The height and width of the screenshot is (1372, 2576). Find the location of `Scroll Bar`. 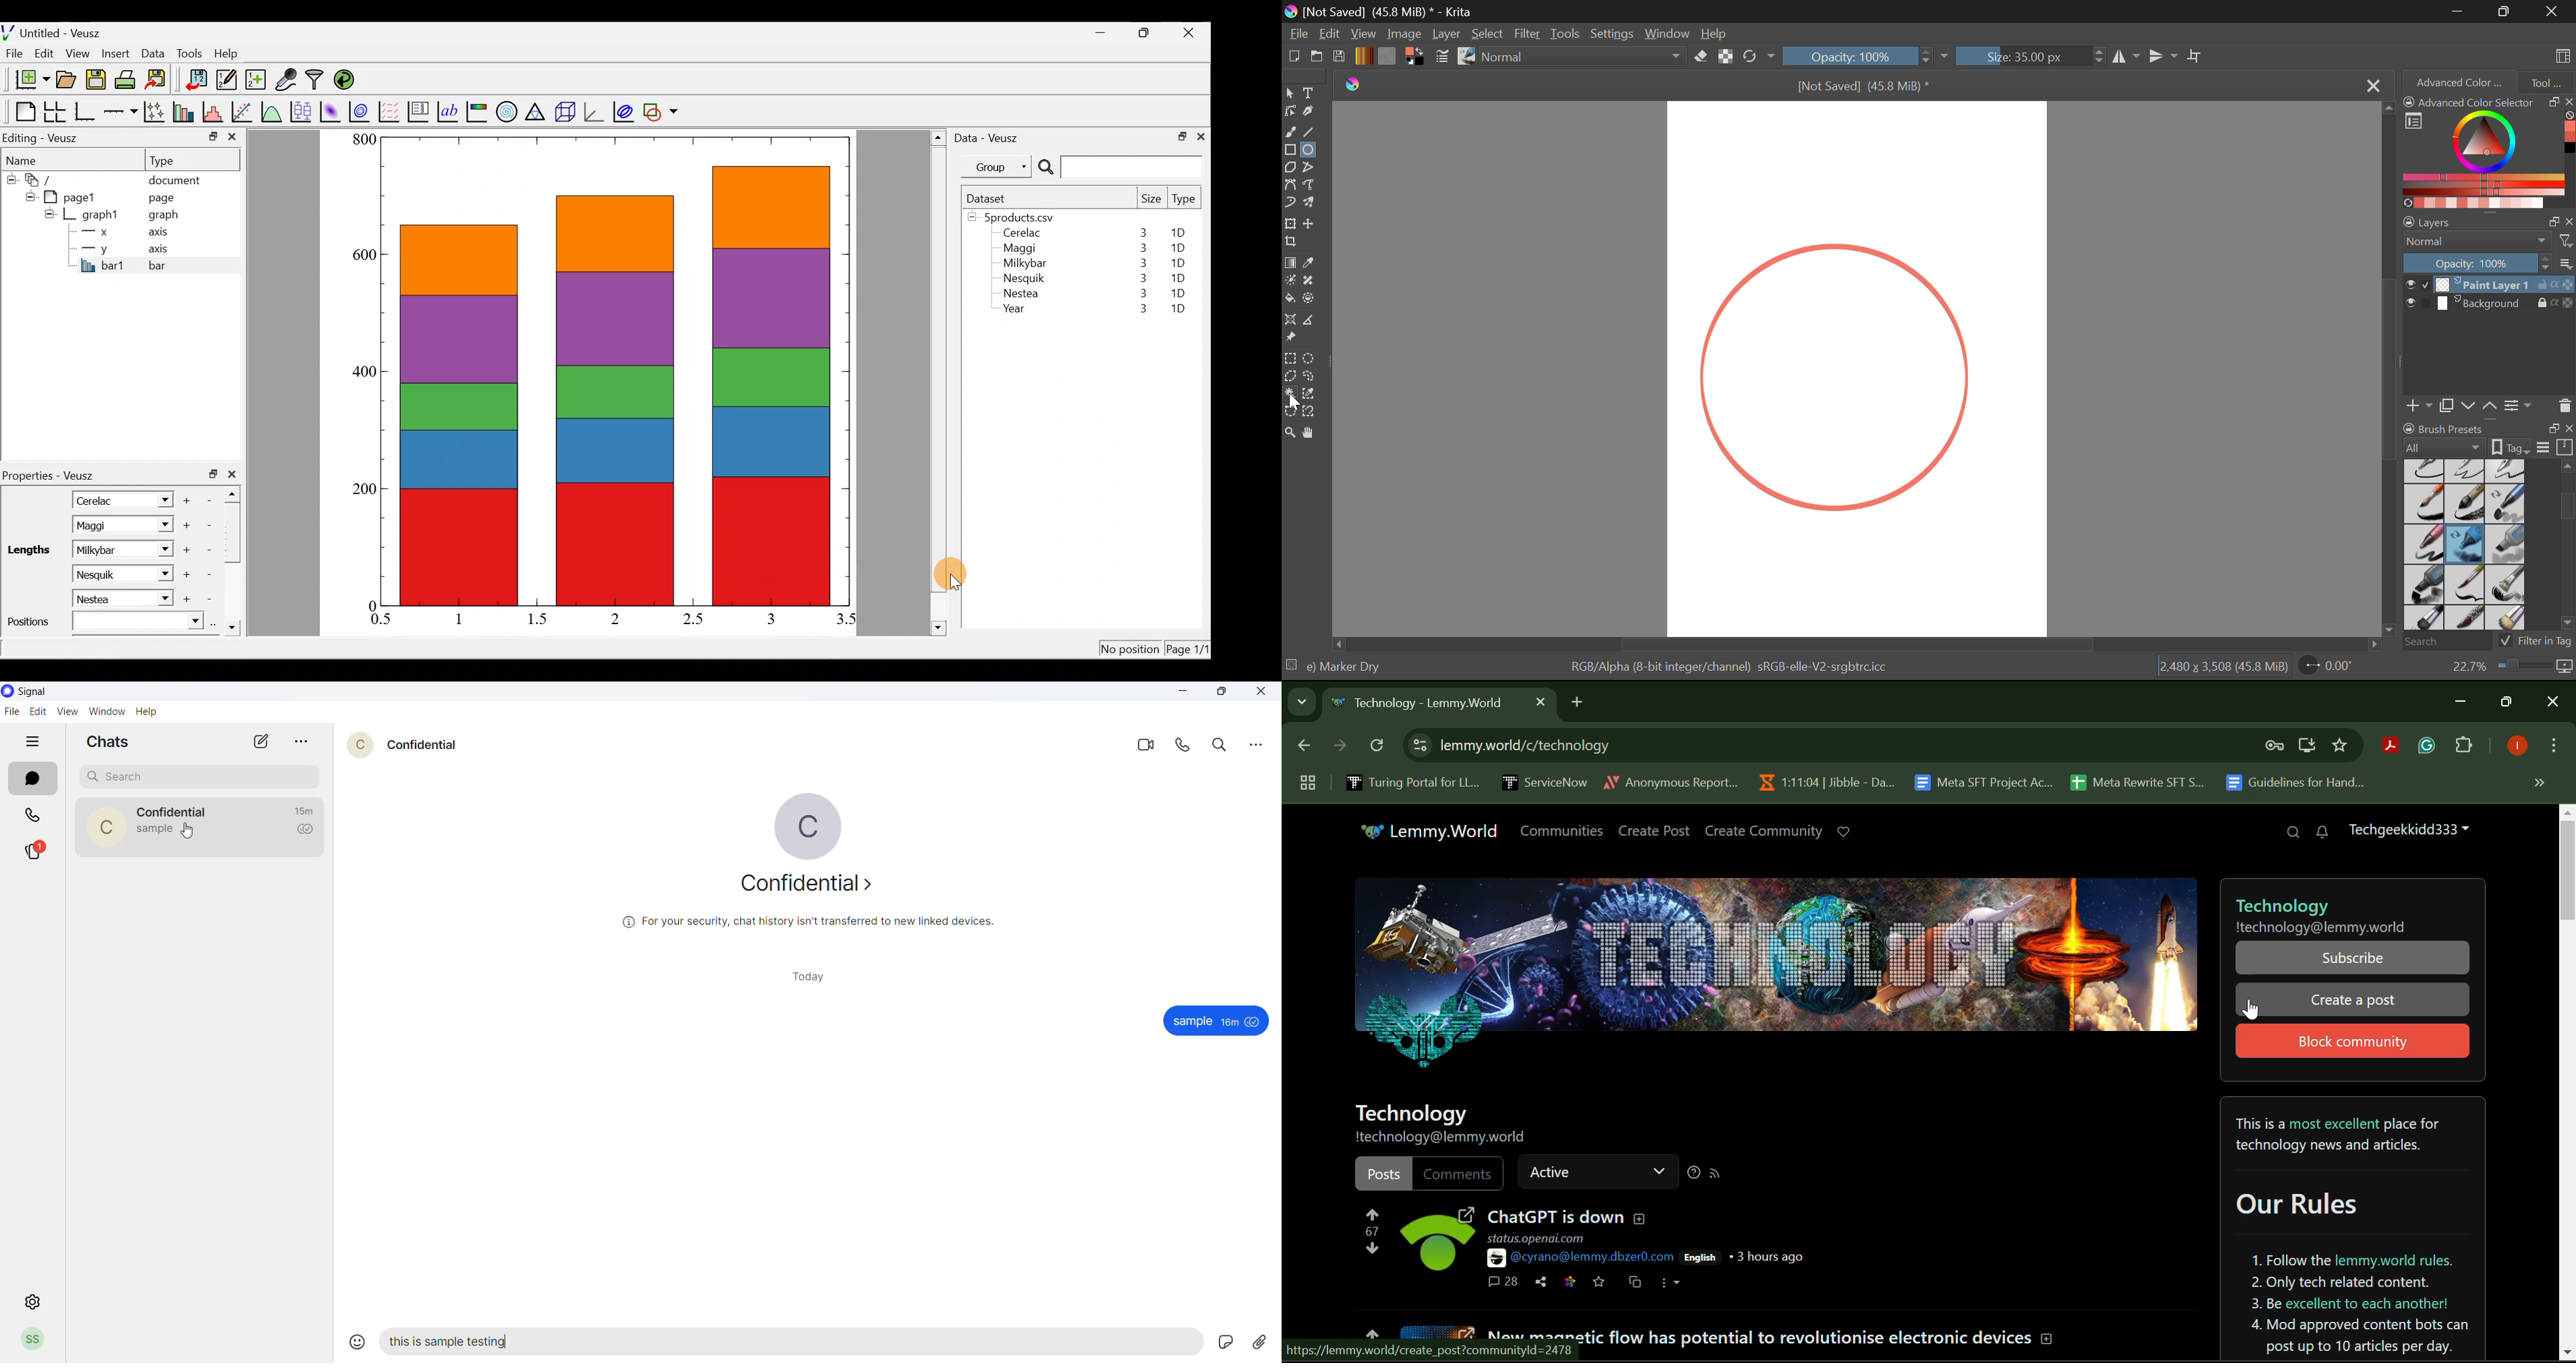

Scroll Bar is located at coordinates (1853, 644).